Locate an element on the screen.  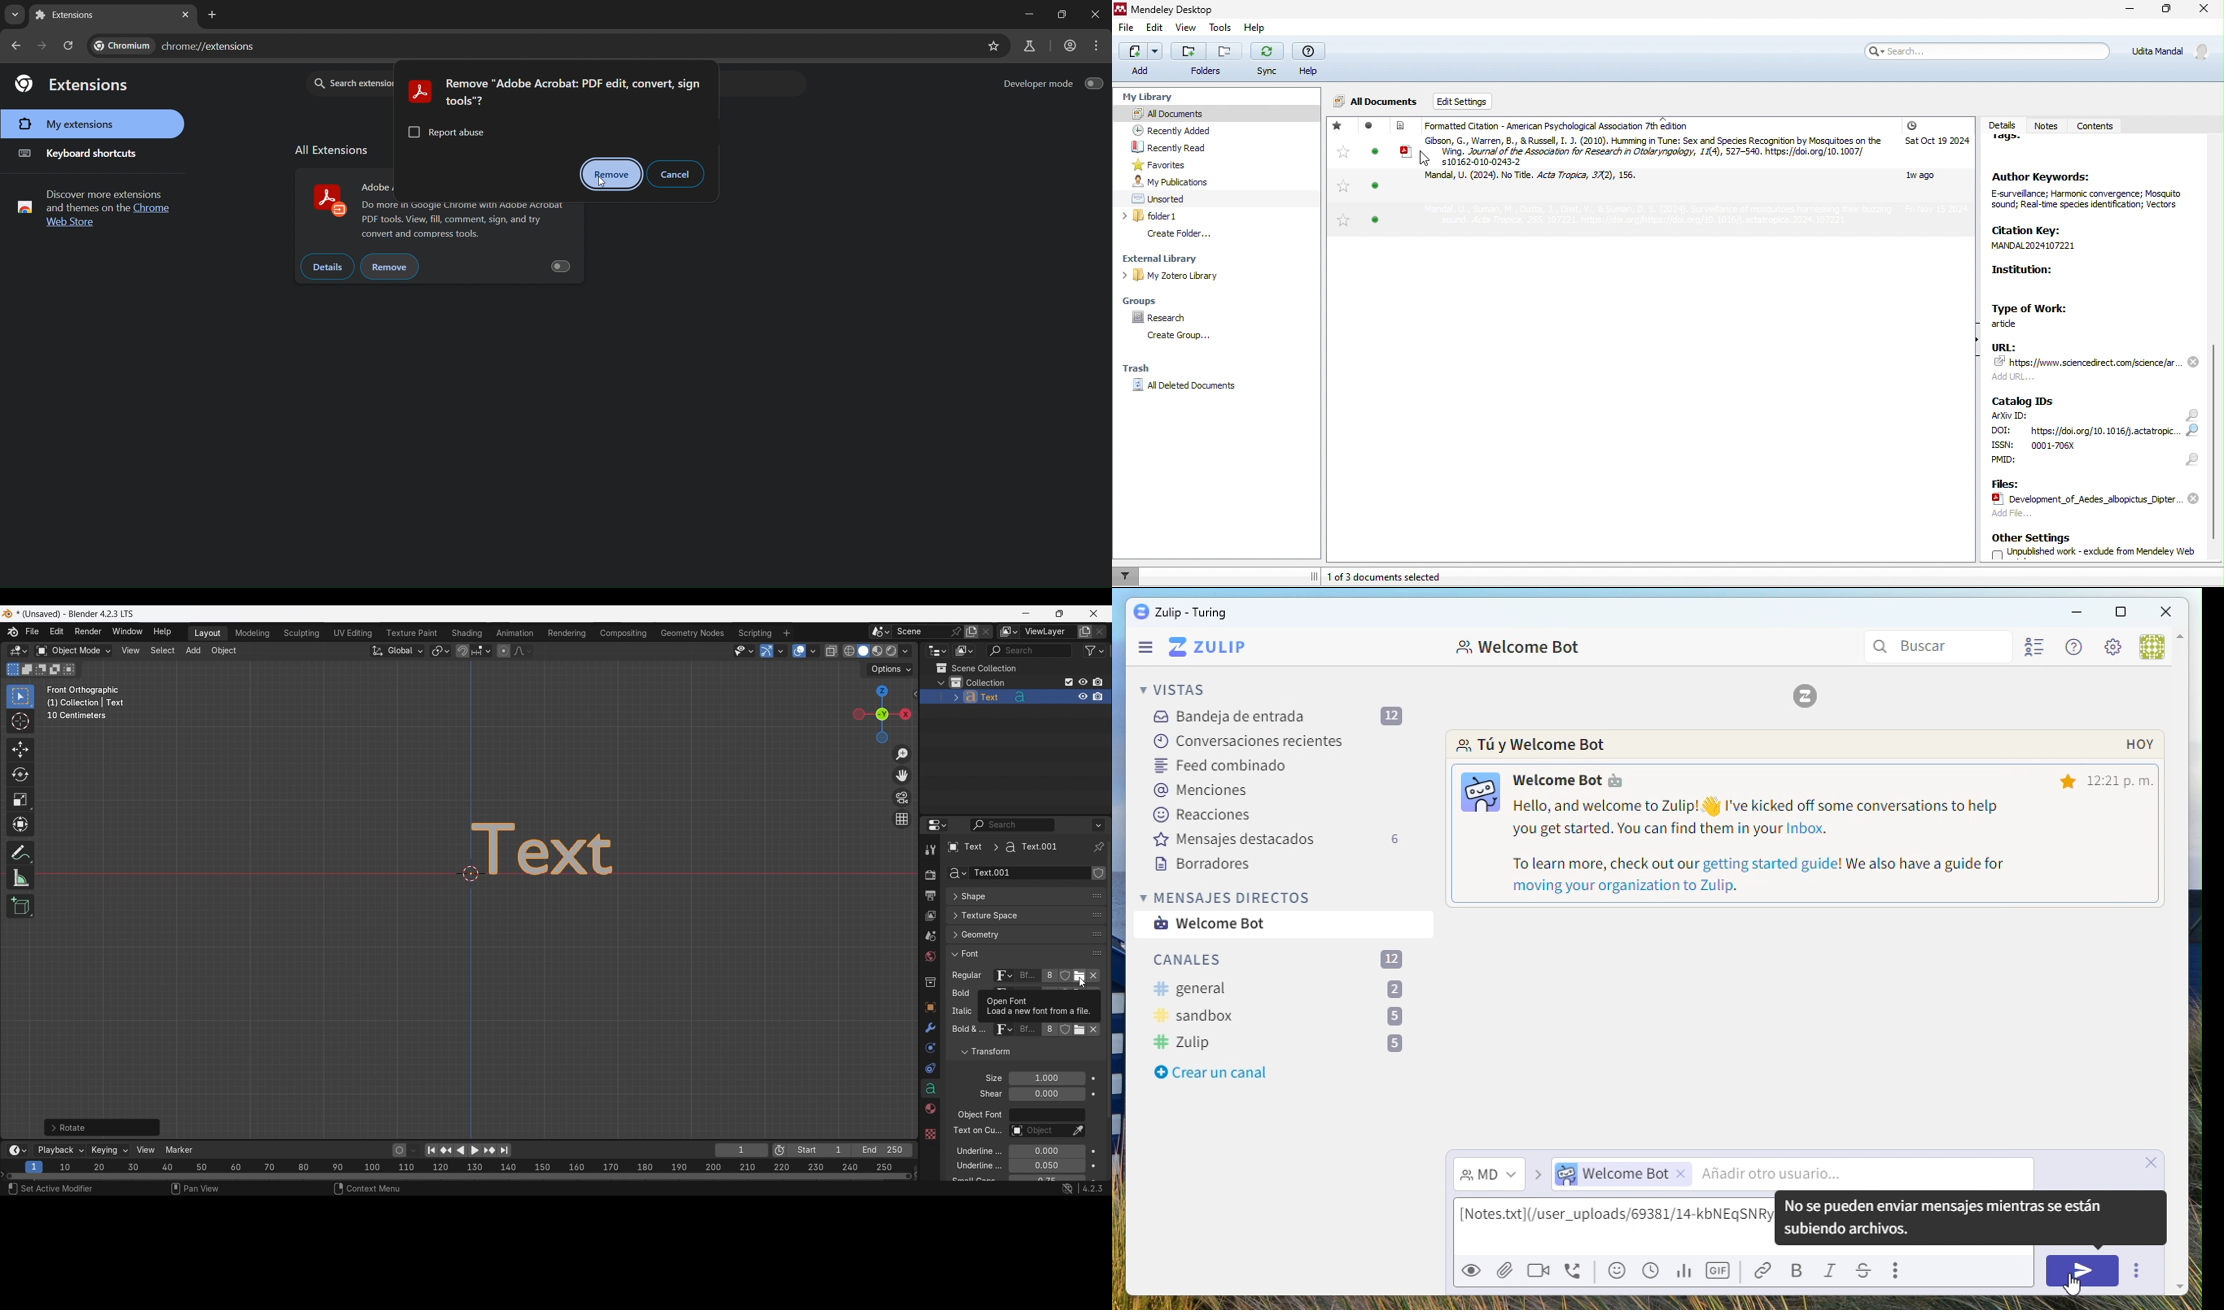
View menu is located at coordinates (130, 651).